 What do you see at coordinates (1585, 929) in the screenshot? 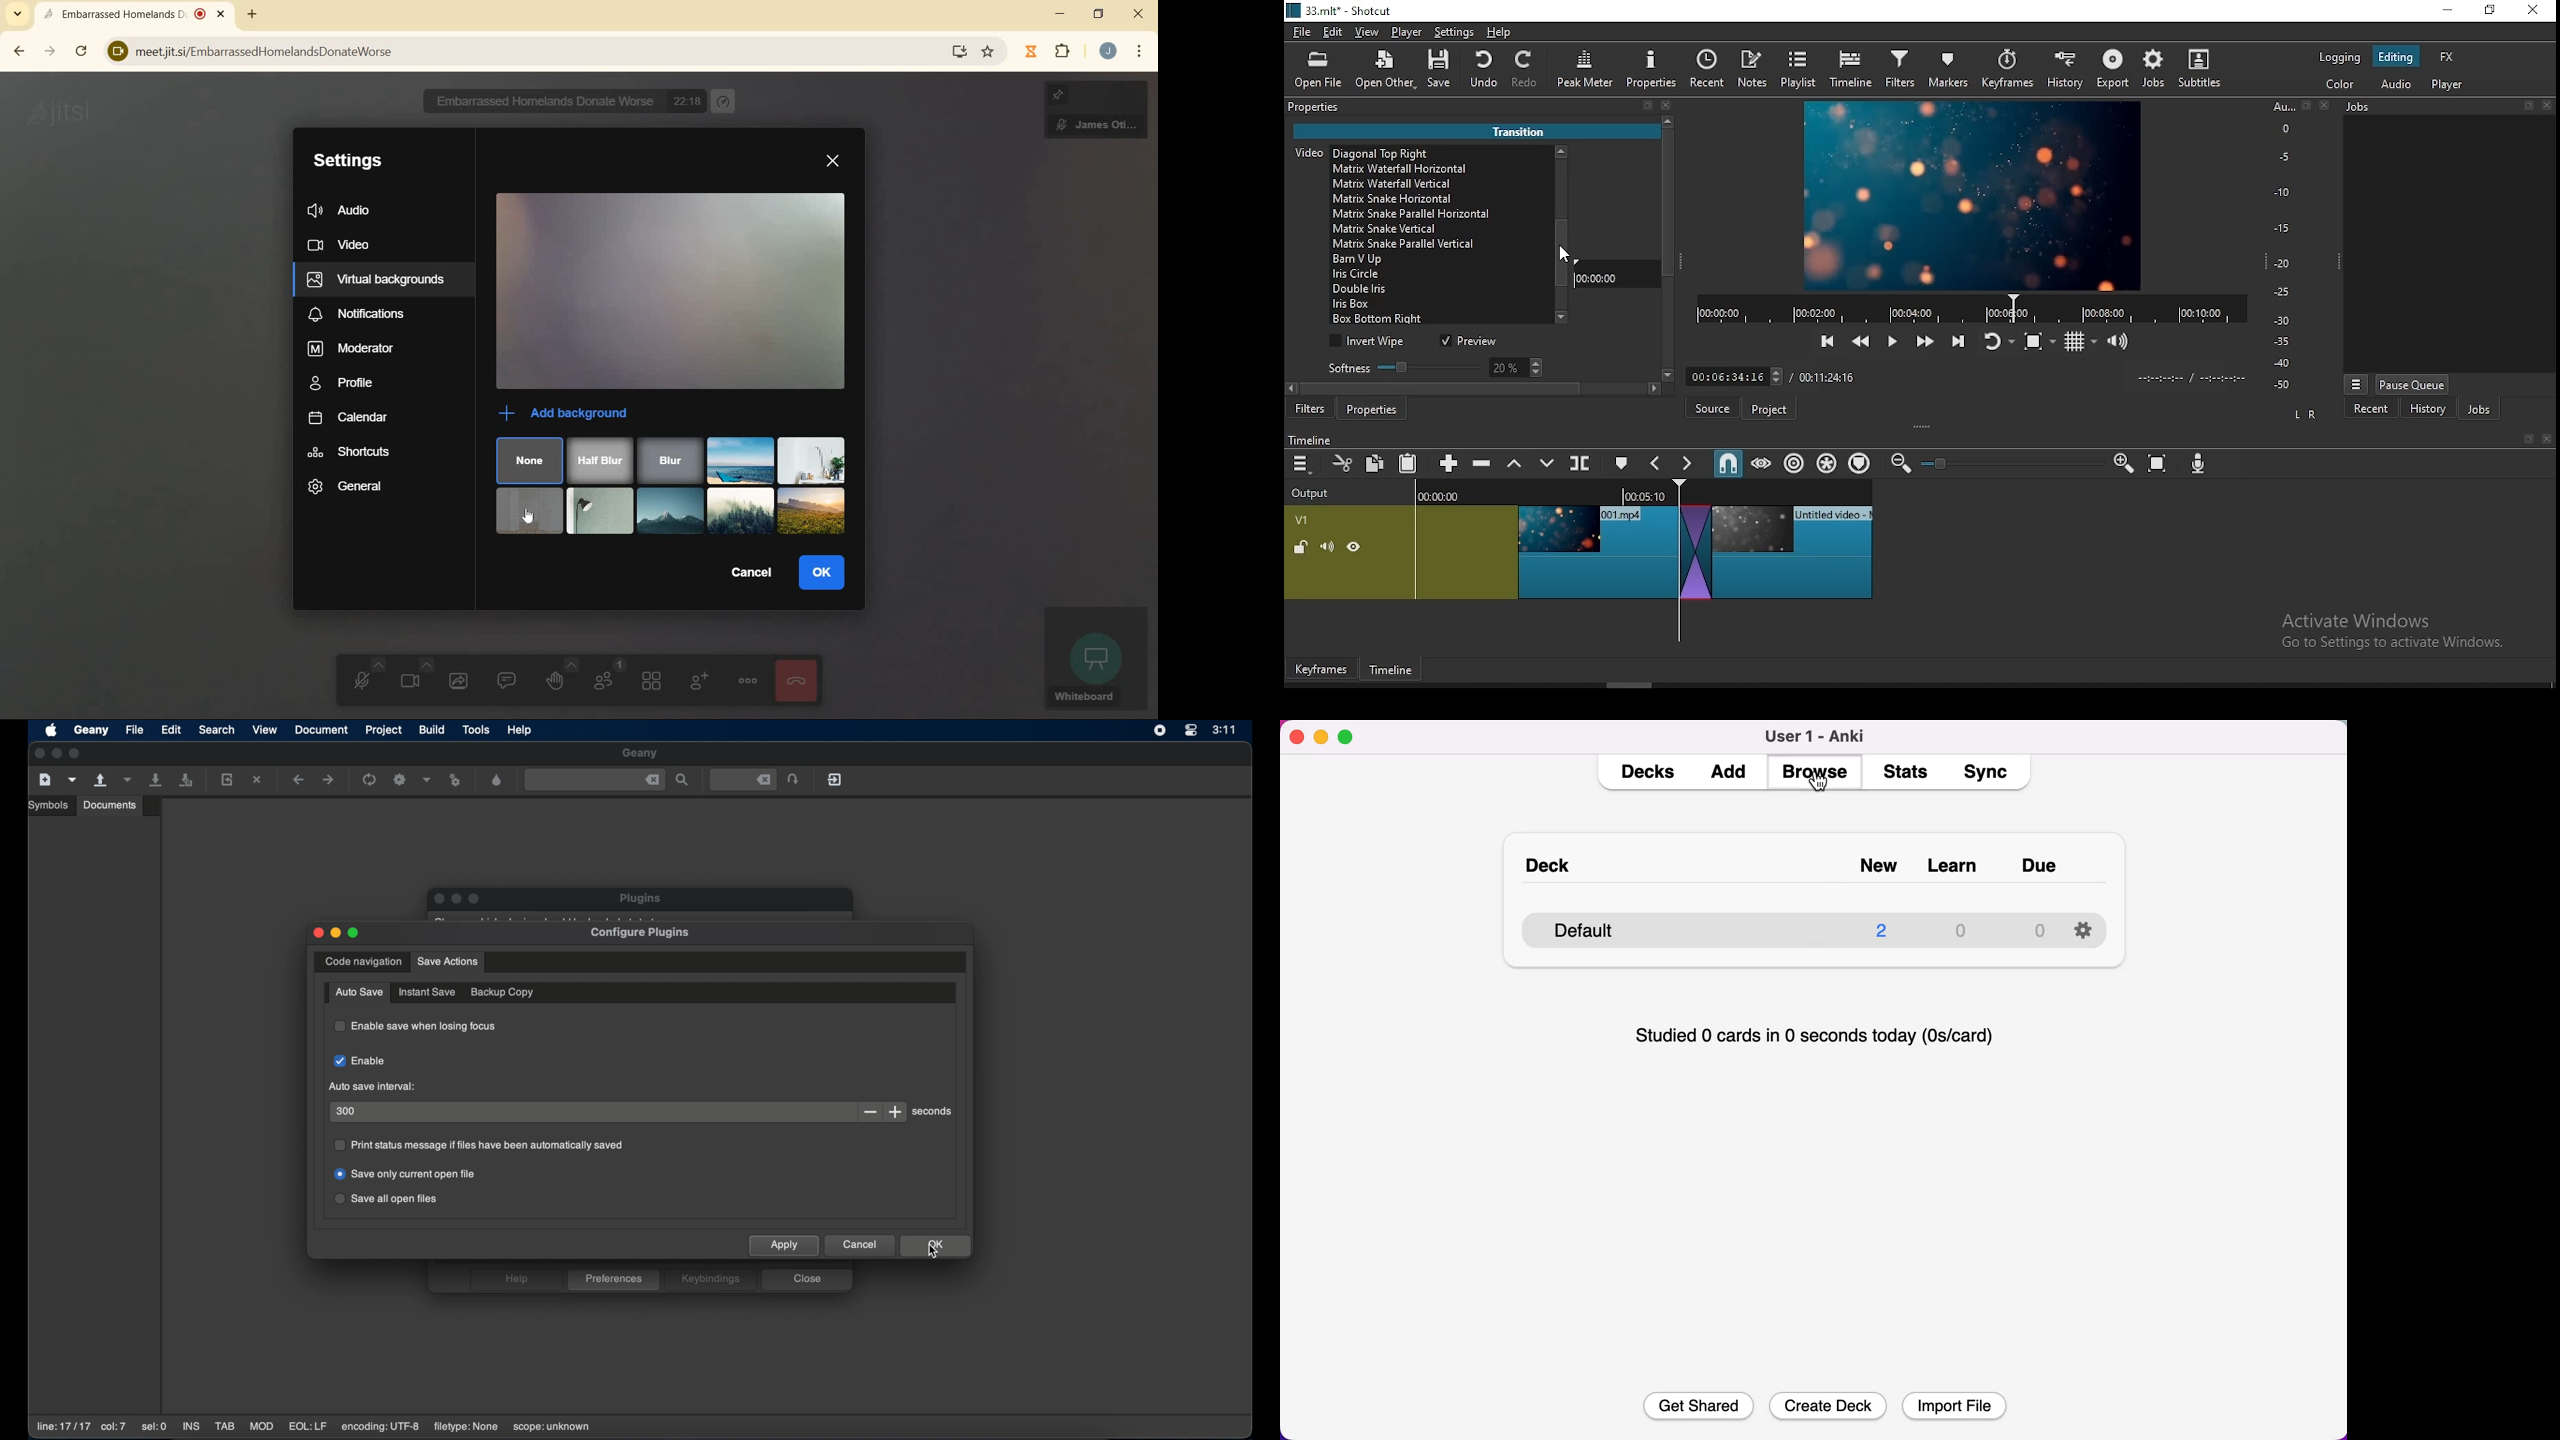
I see `default` at bounding box center [1585, 929].